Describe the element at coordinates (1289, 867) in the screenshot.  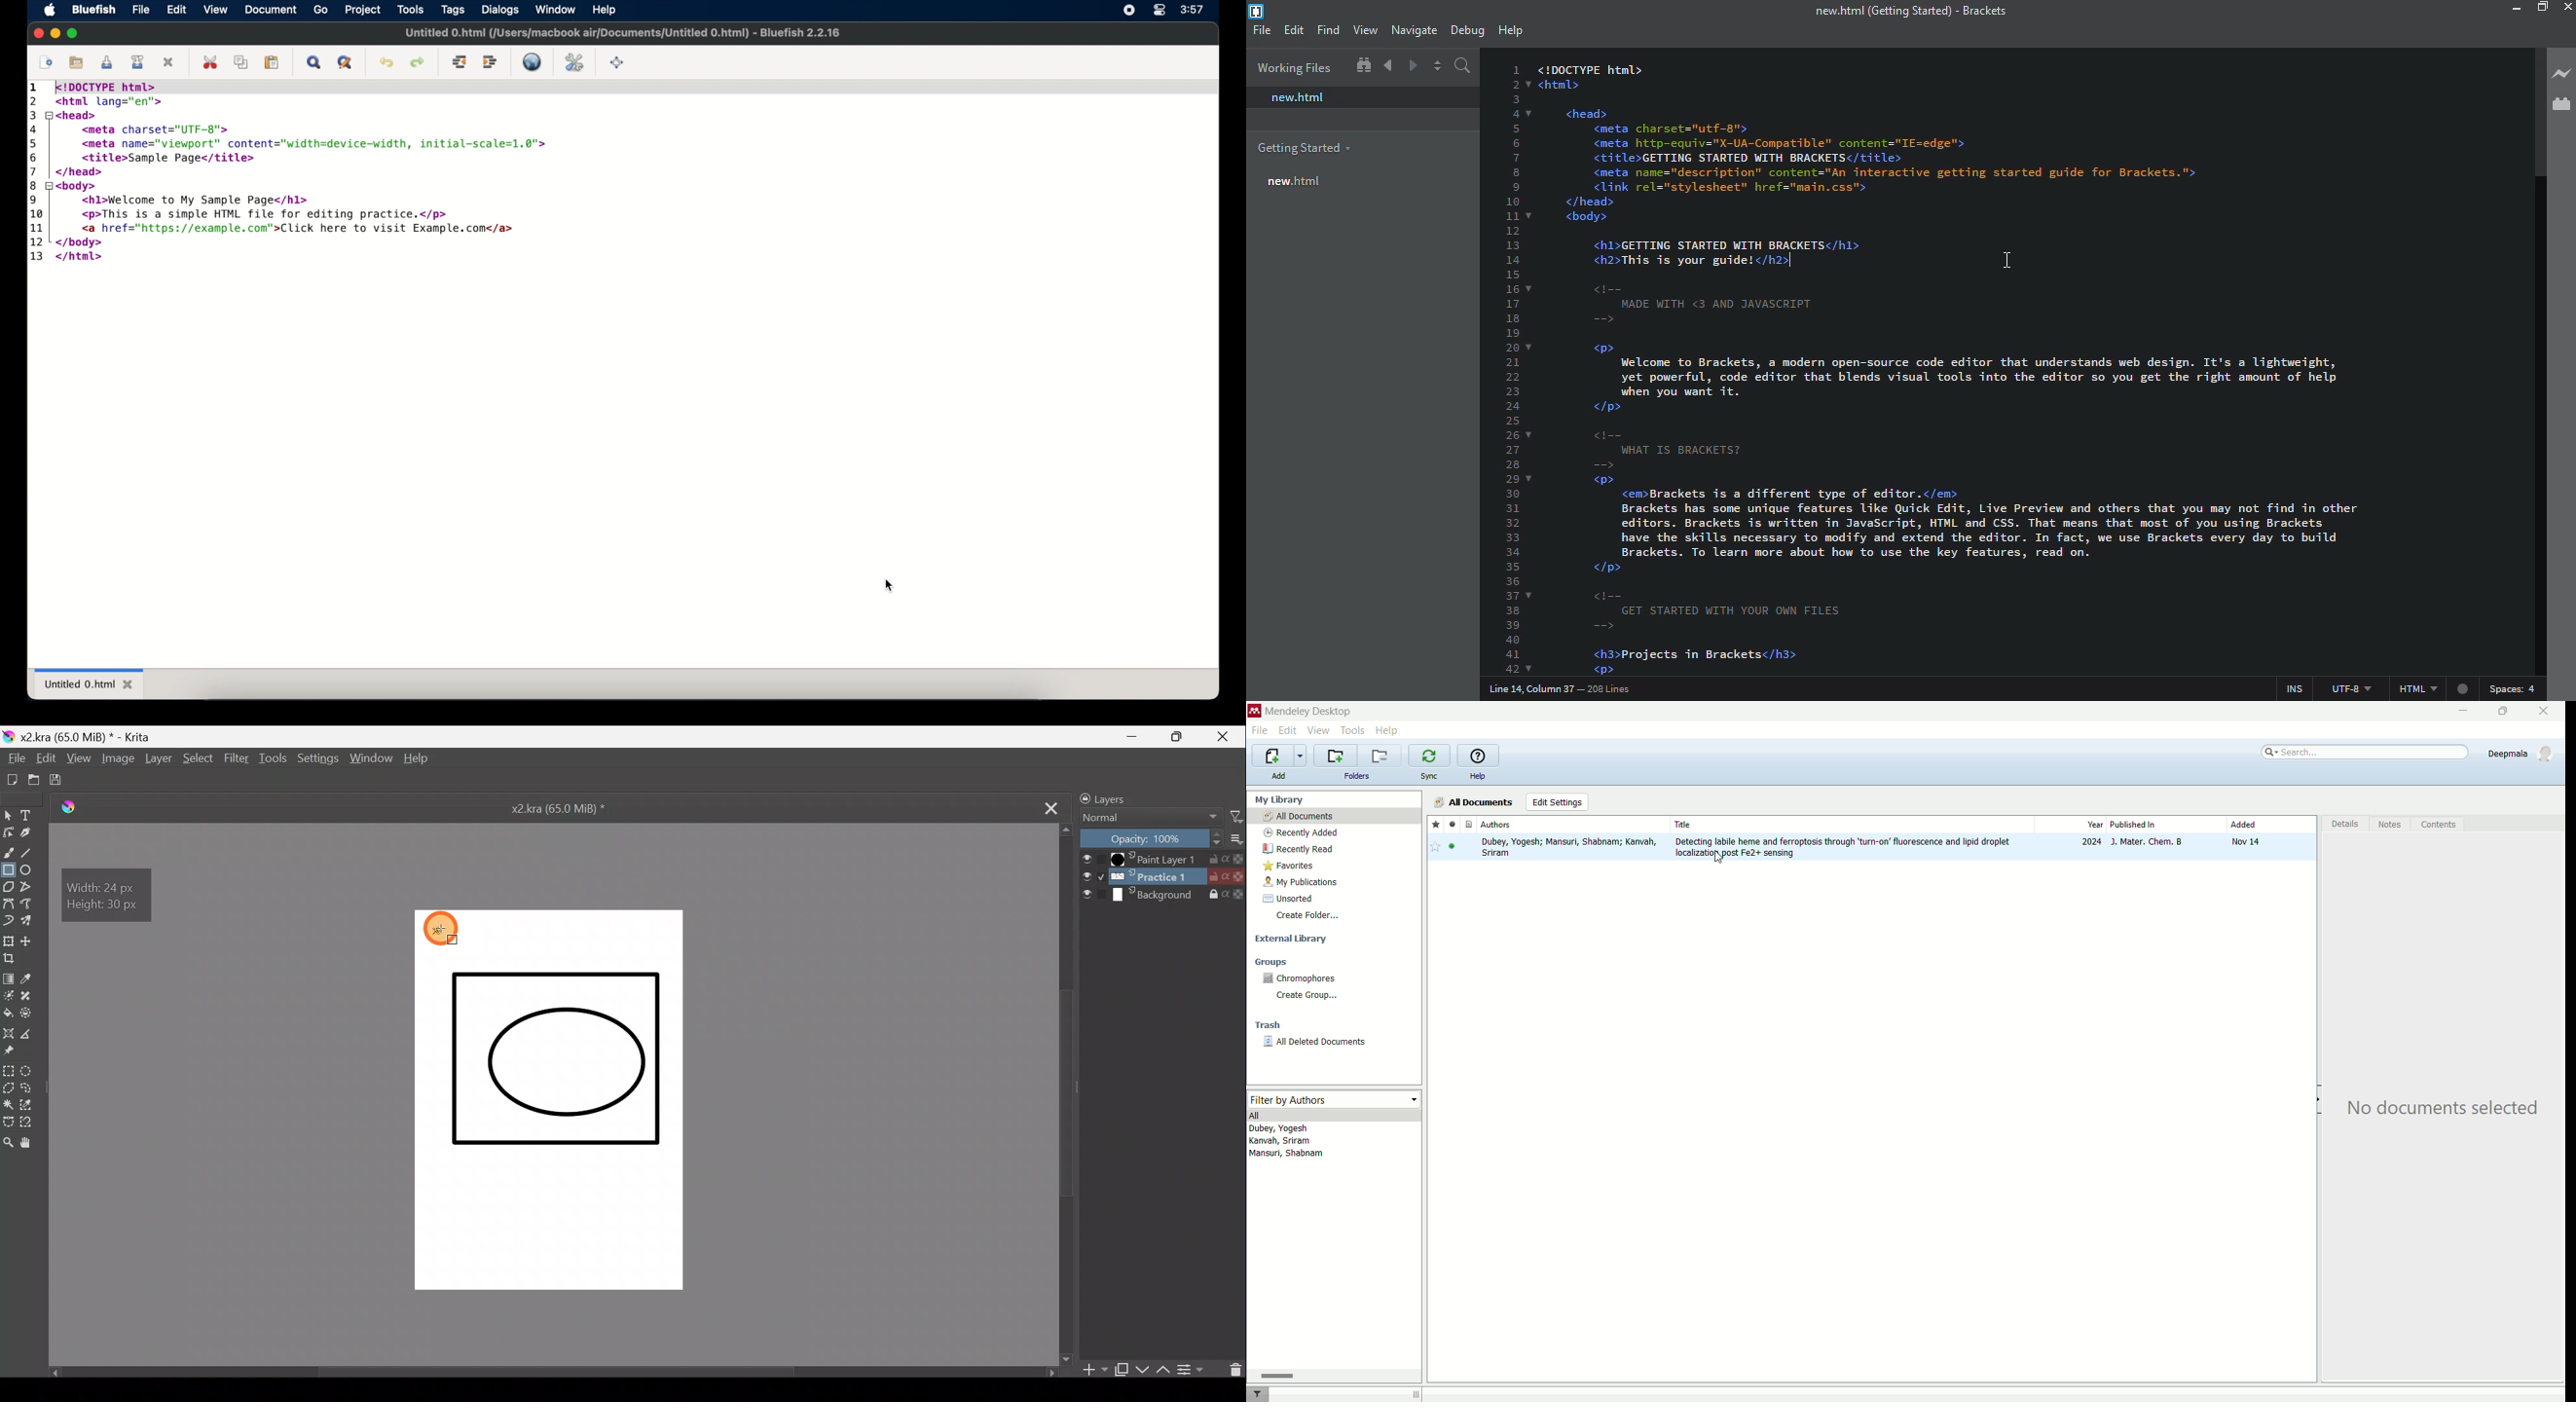
I see `favorites` at that location.